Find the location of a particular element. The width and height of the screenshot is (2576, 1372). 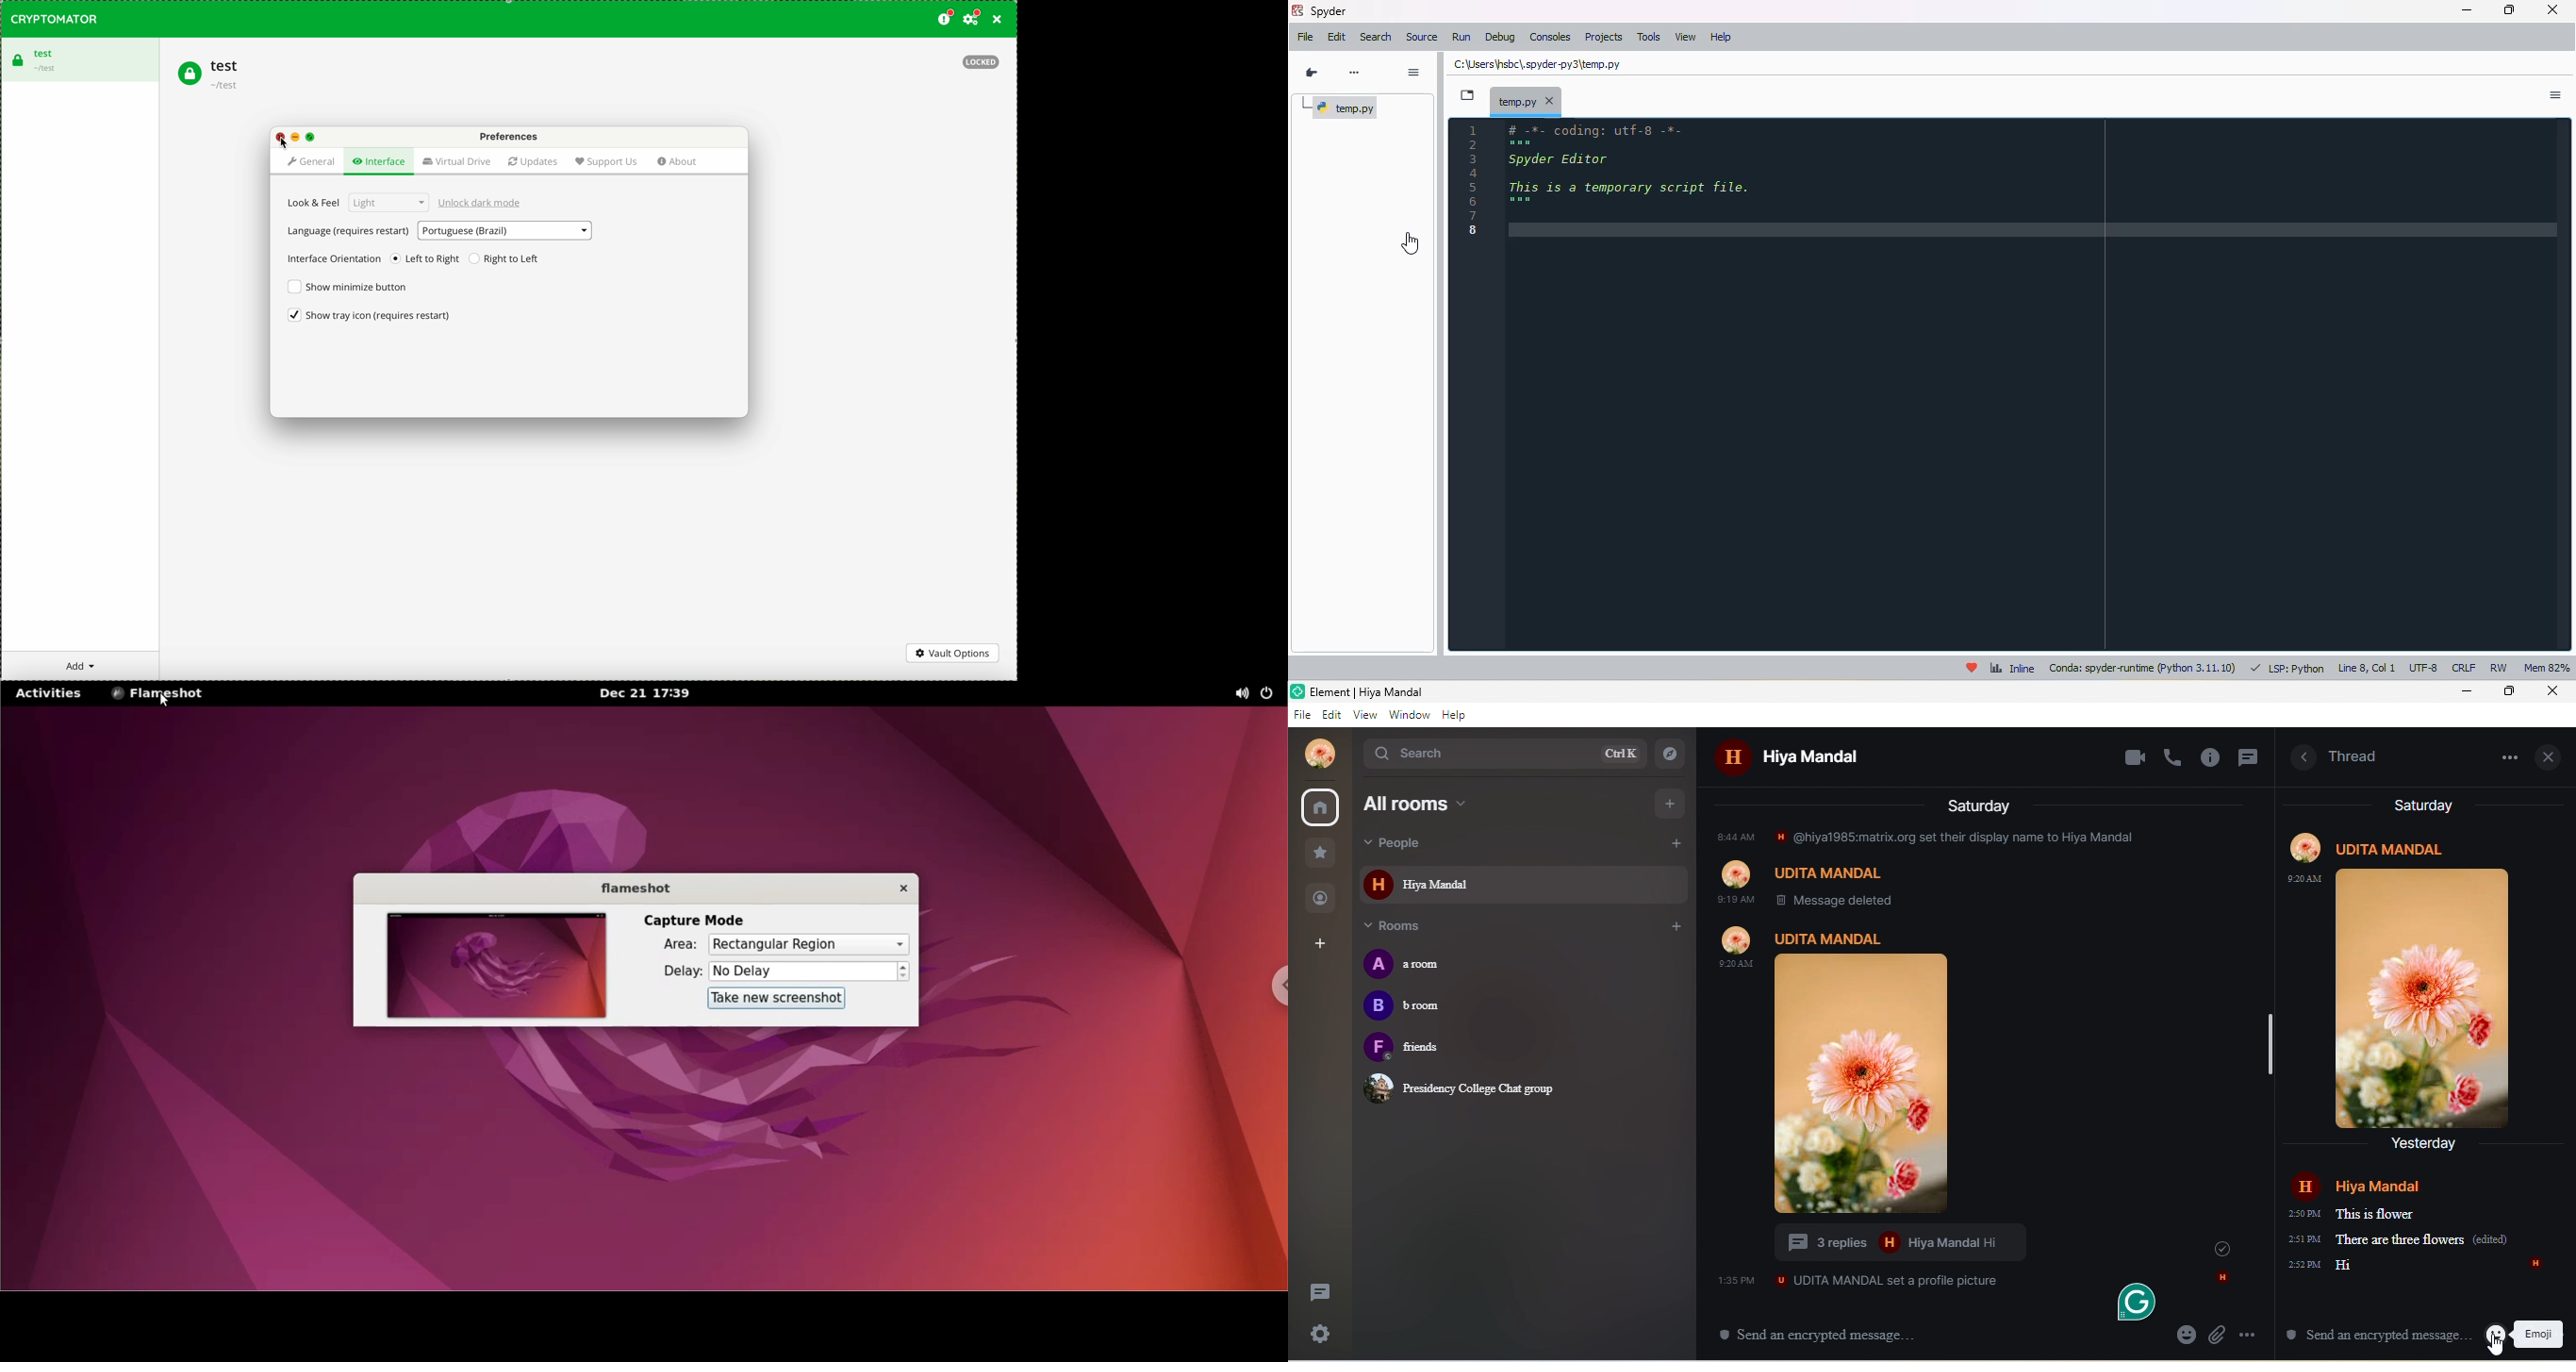

spyder is located at coordinates (1296, 10).